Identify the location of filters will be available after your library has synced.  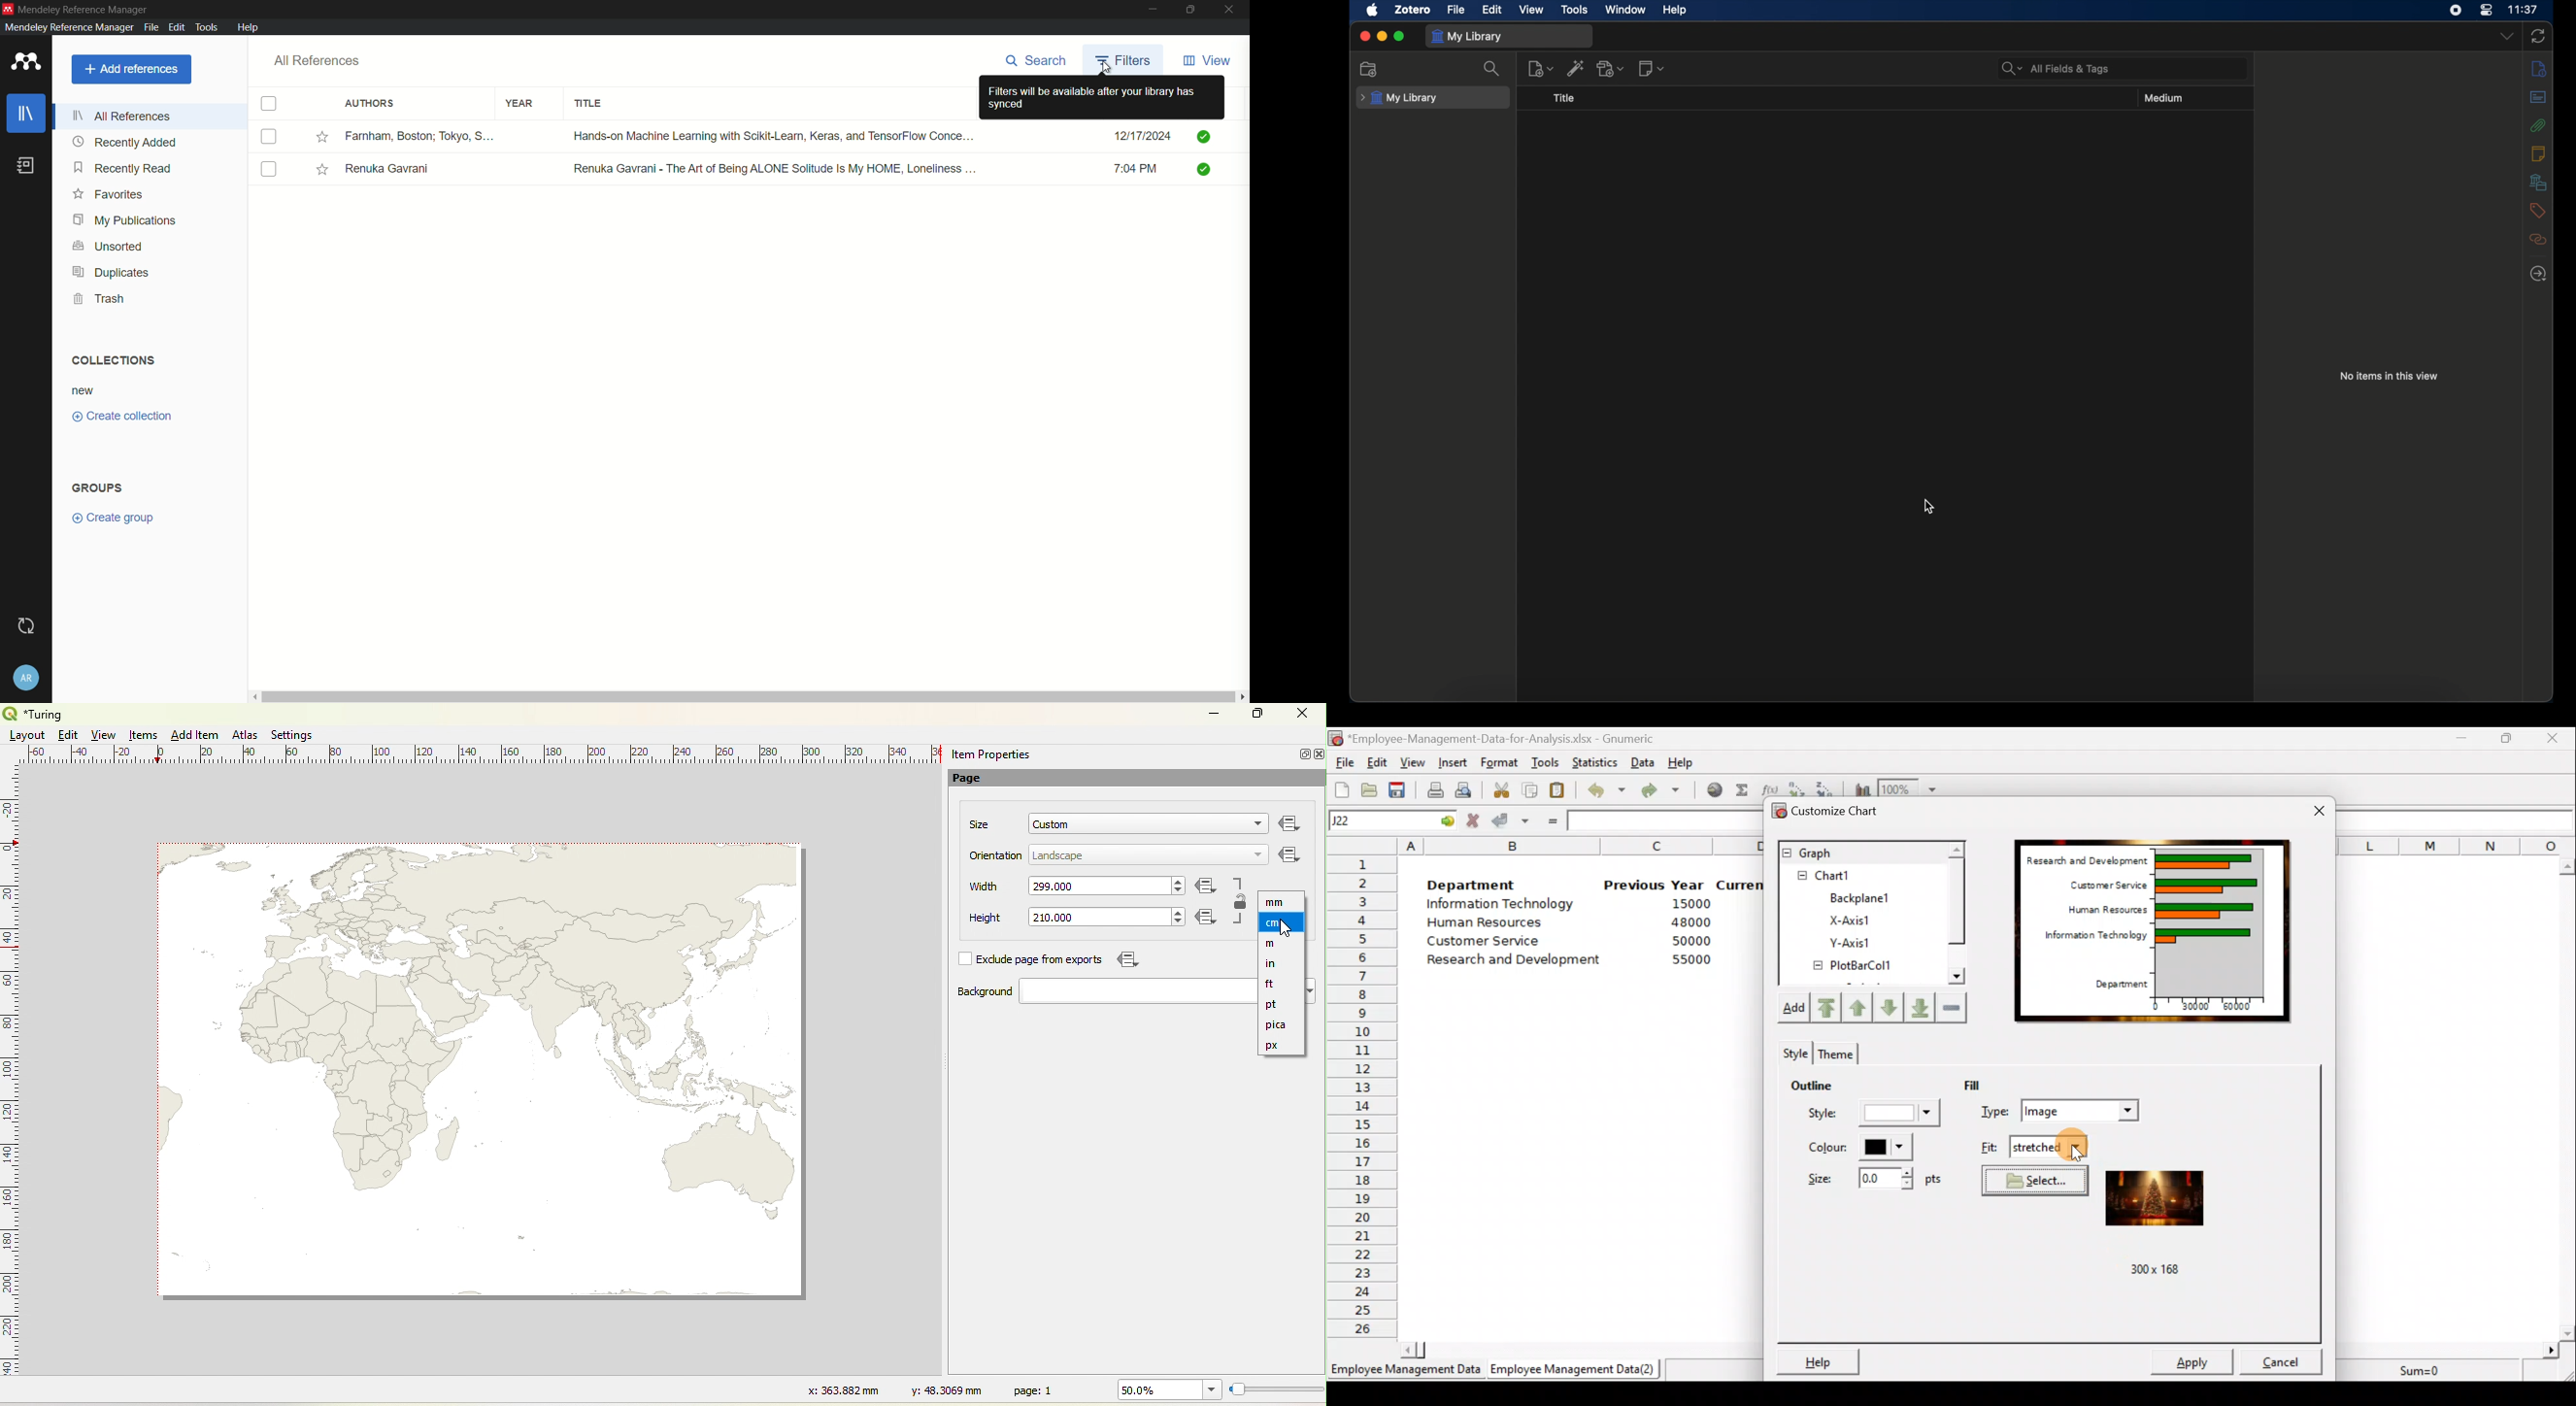
(1103, 98).